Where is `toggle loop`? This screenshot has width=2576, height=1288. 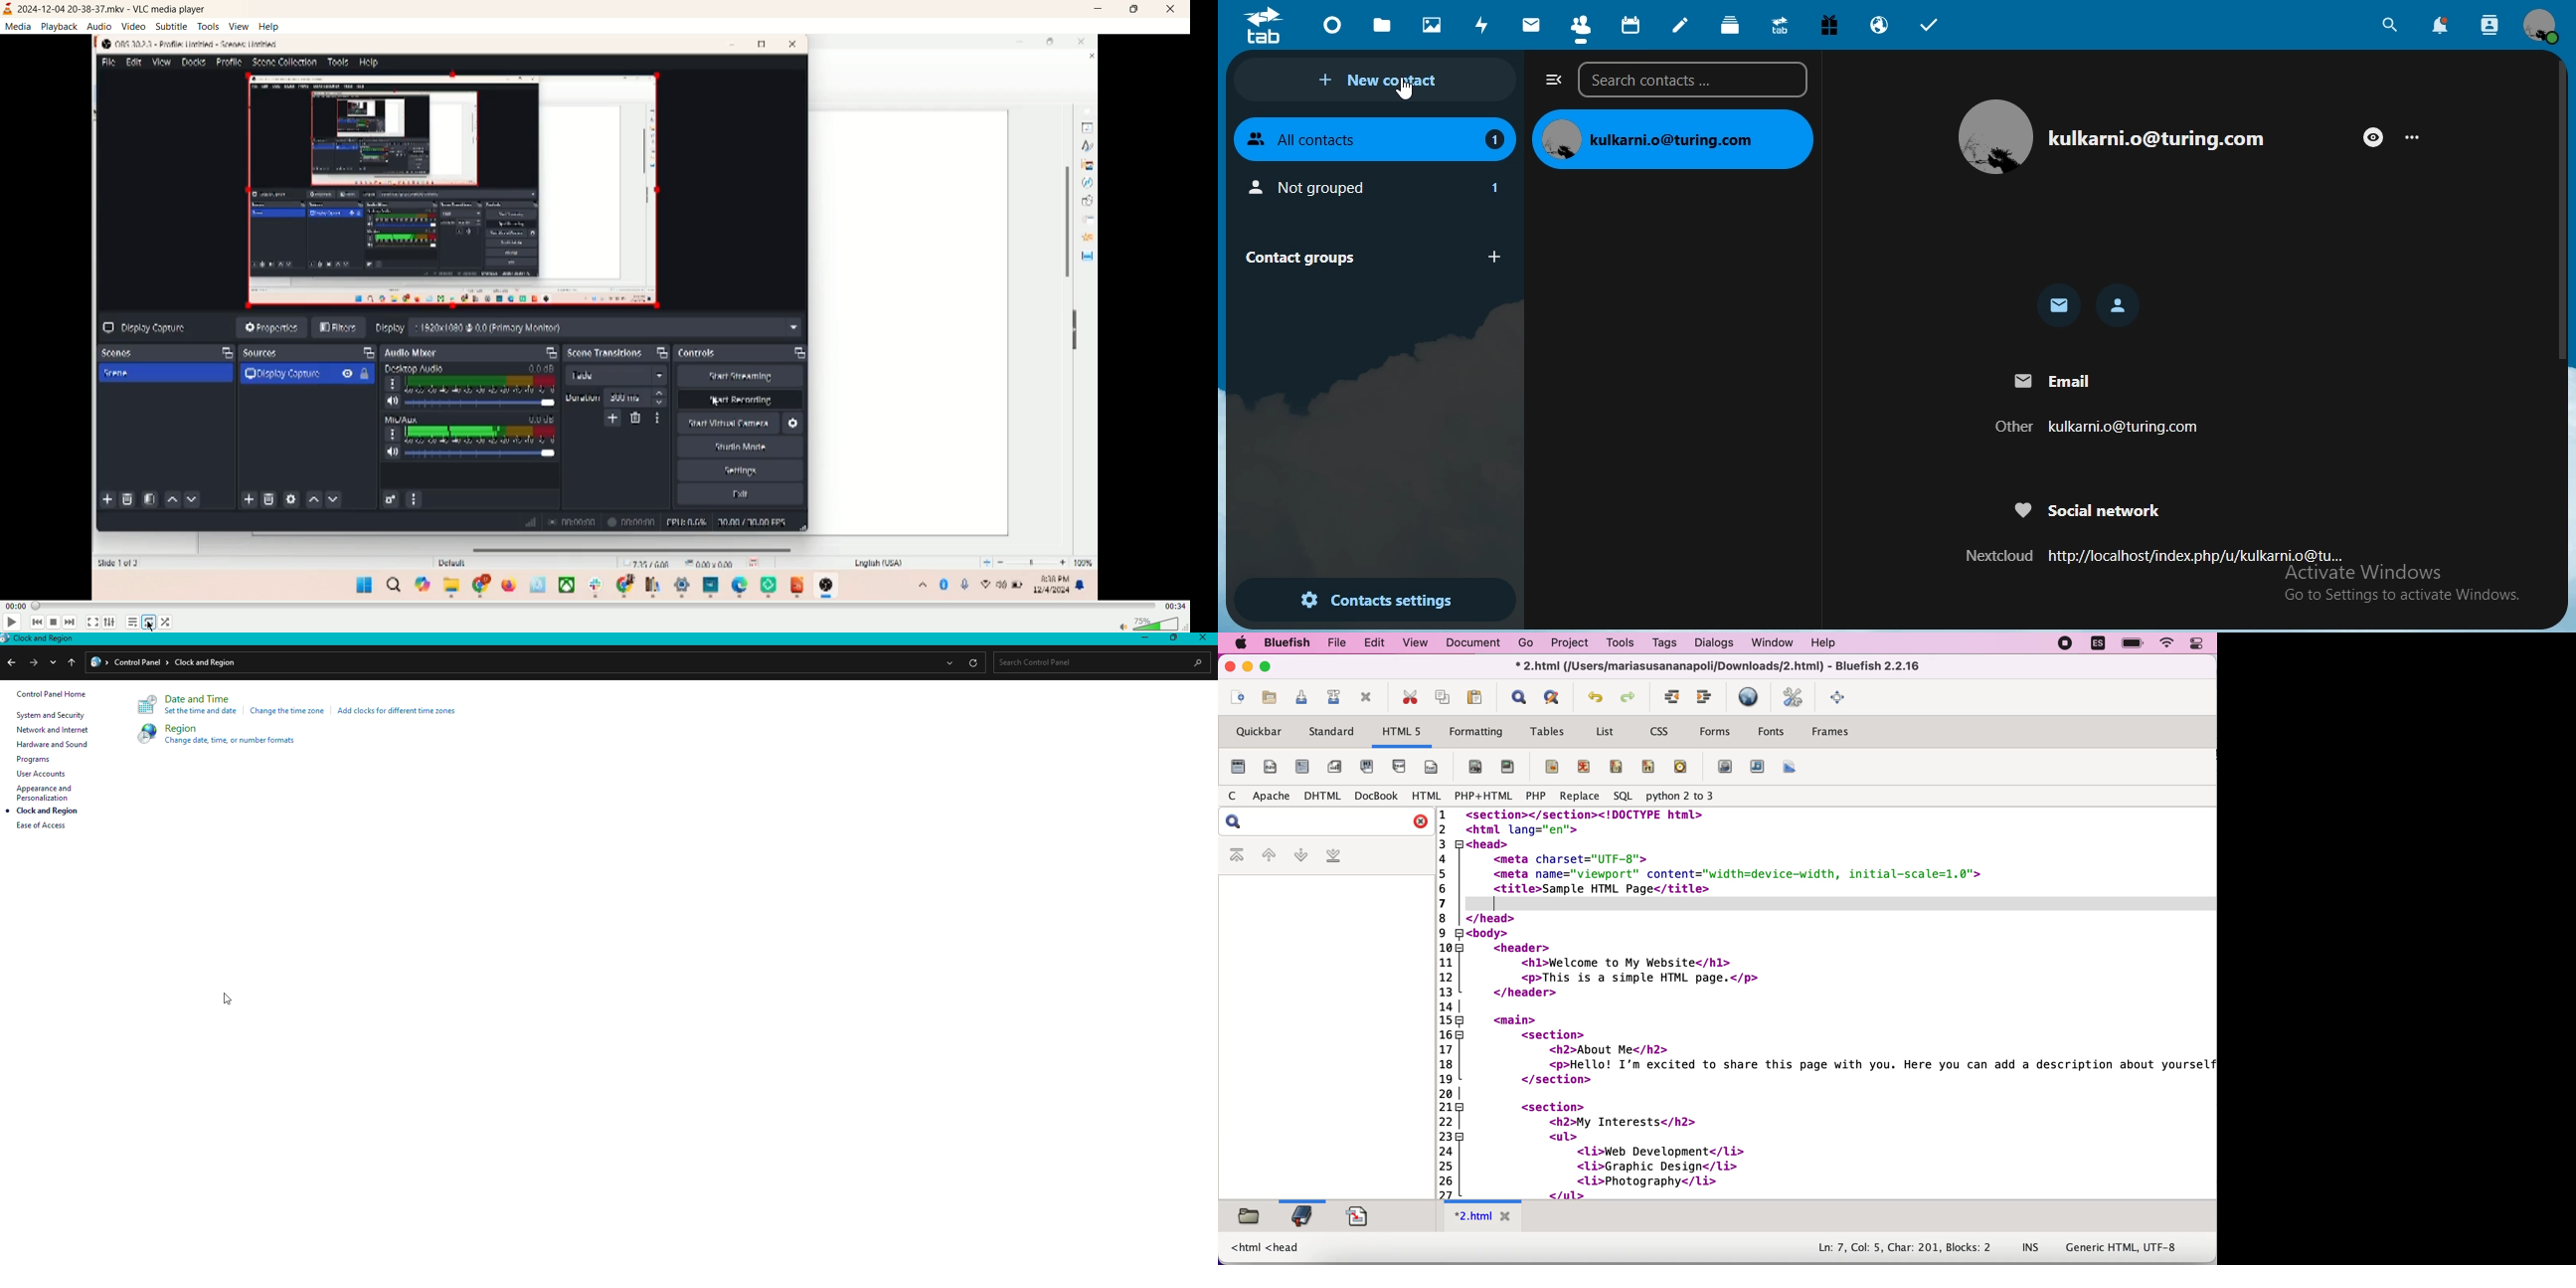 toggle loop is located at coordinates (148, 623).